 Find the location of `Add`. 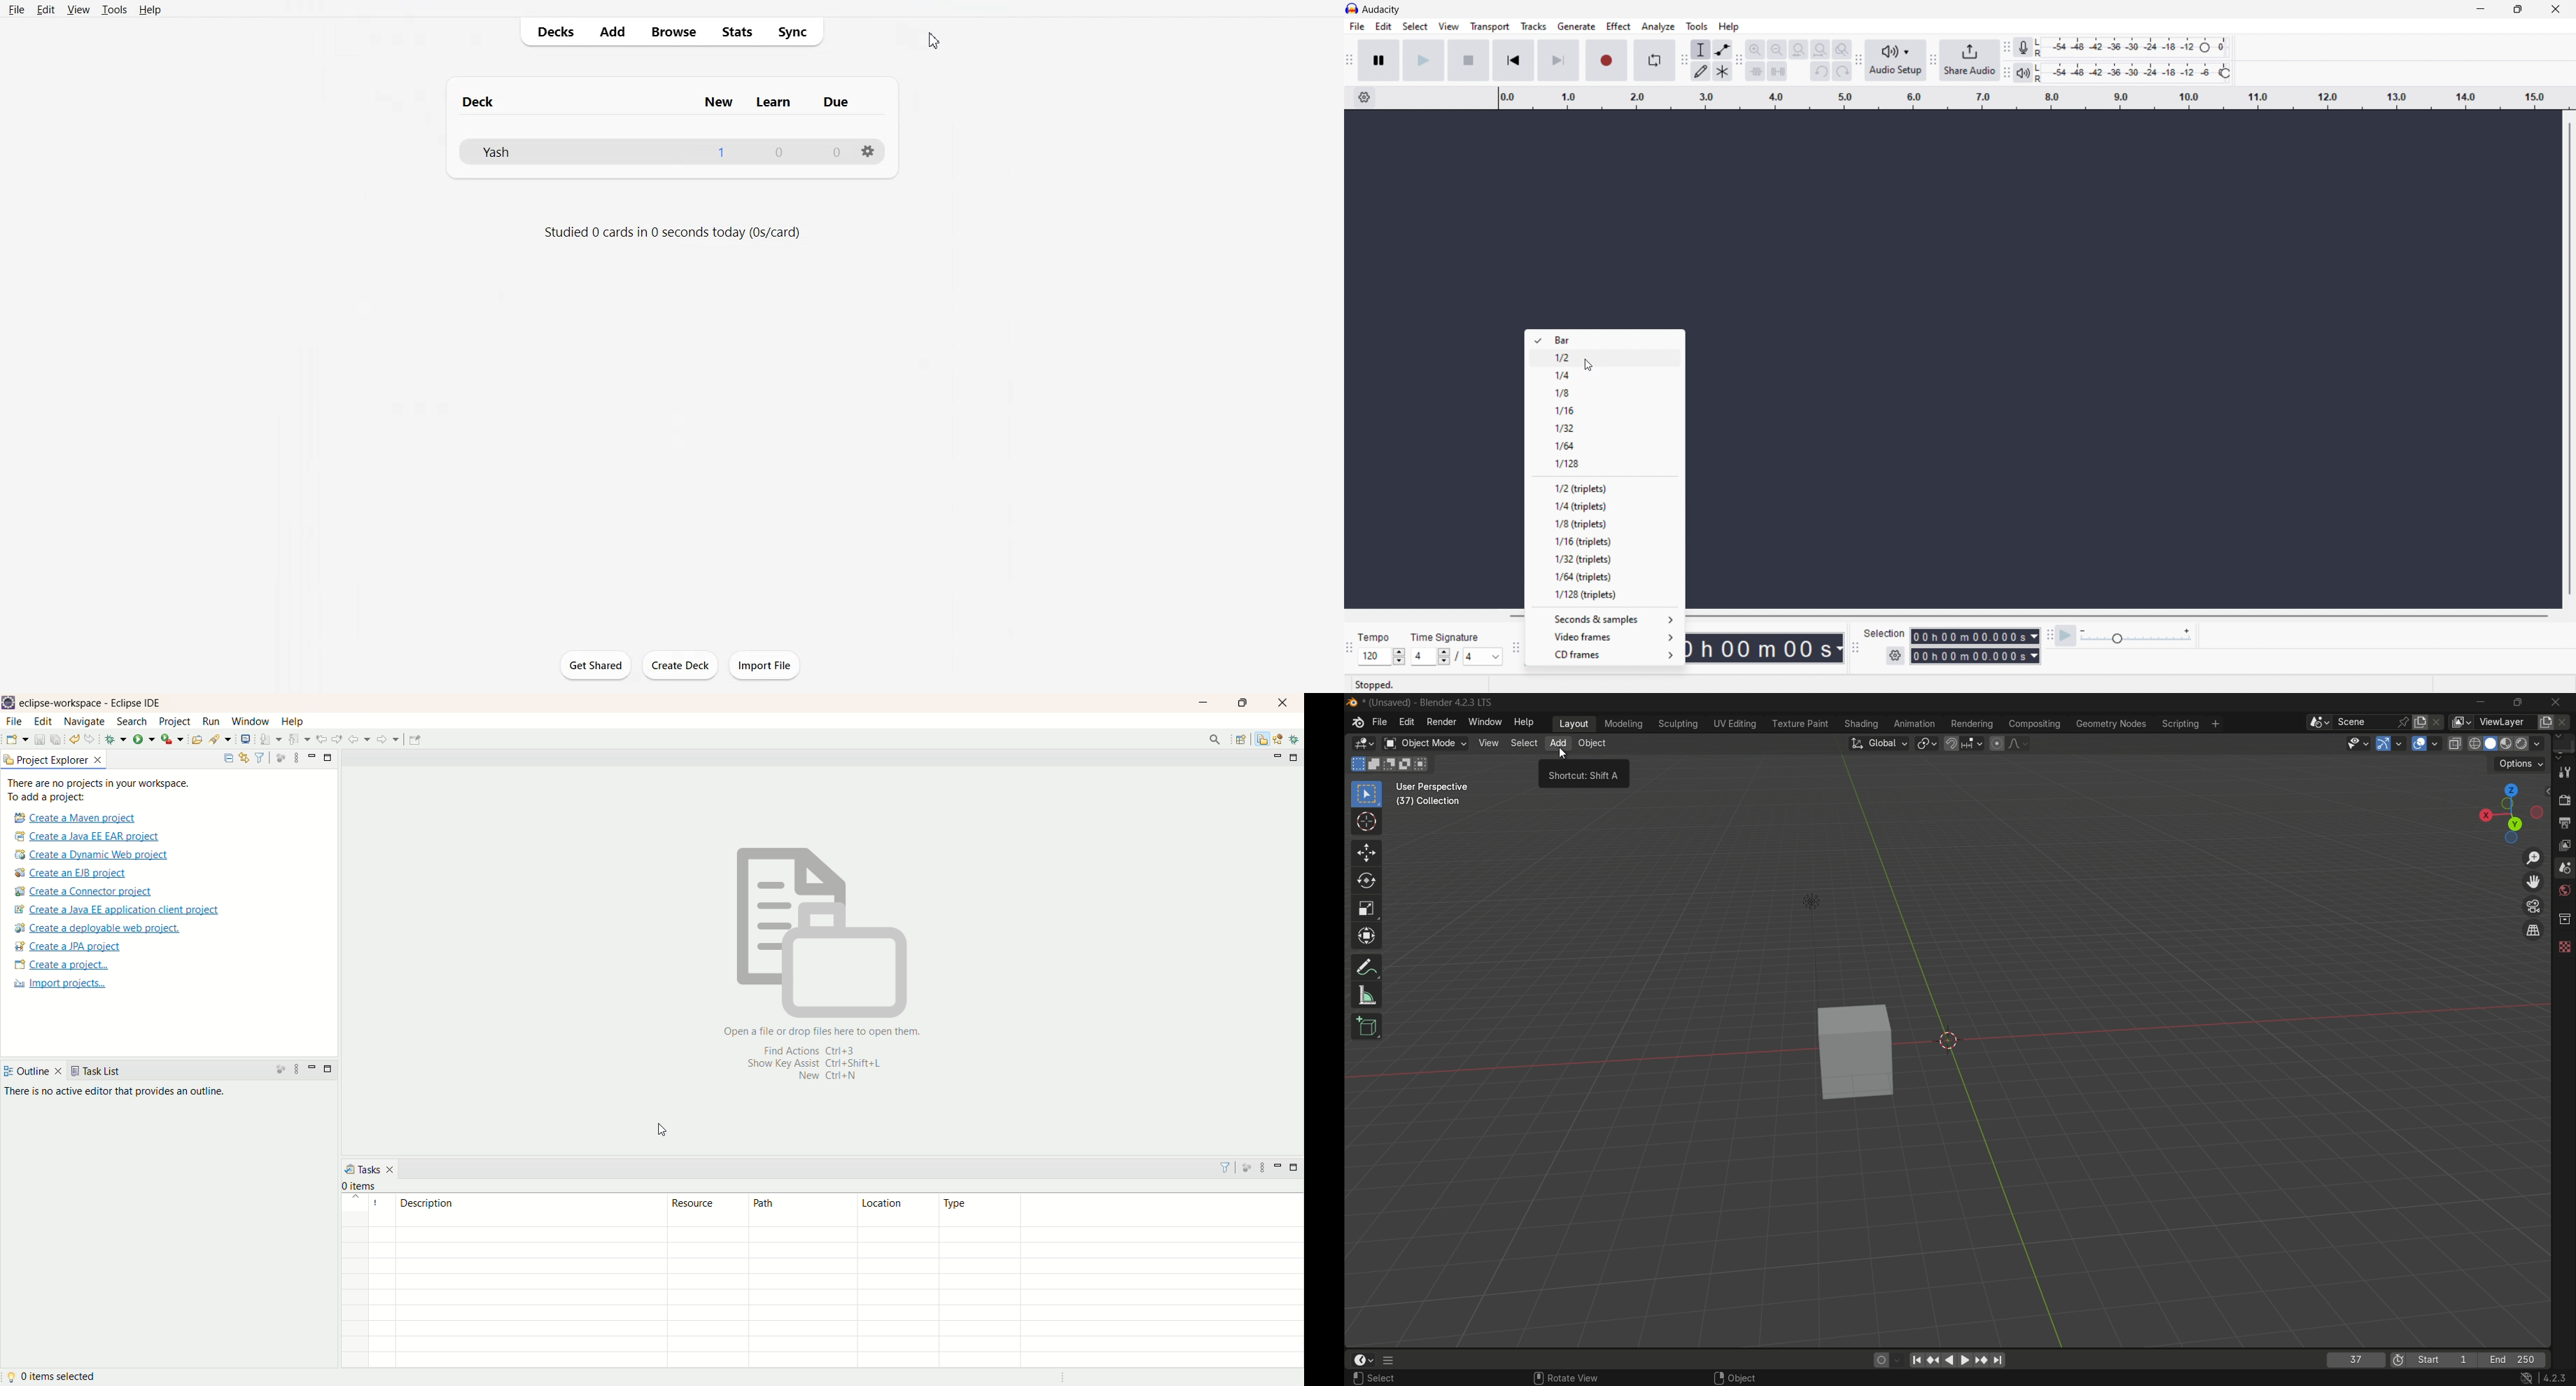

Add is located at coordinates (611, 32).